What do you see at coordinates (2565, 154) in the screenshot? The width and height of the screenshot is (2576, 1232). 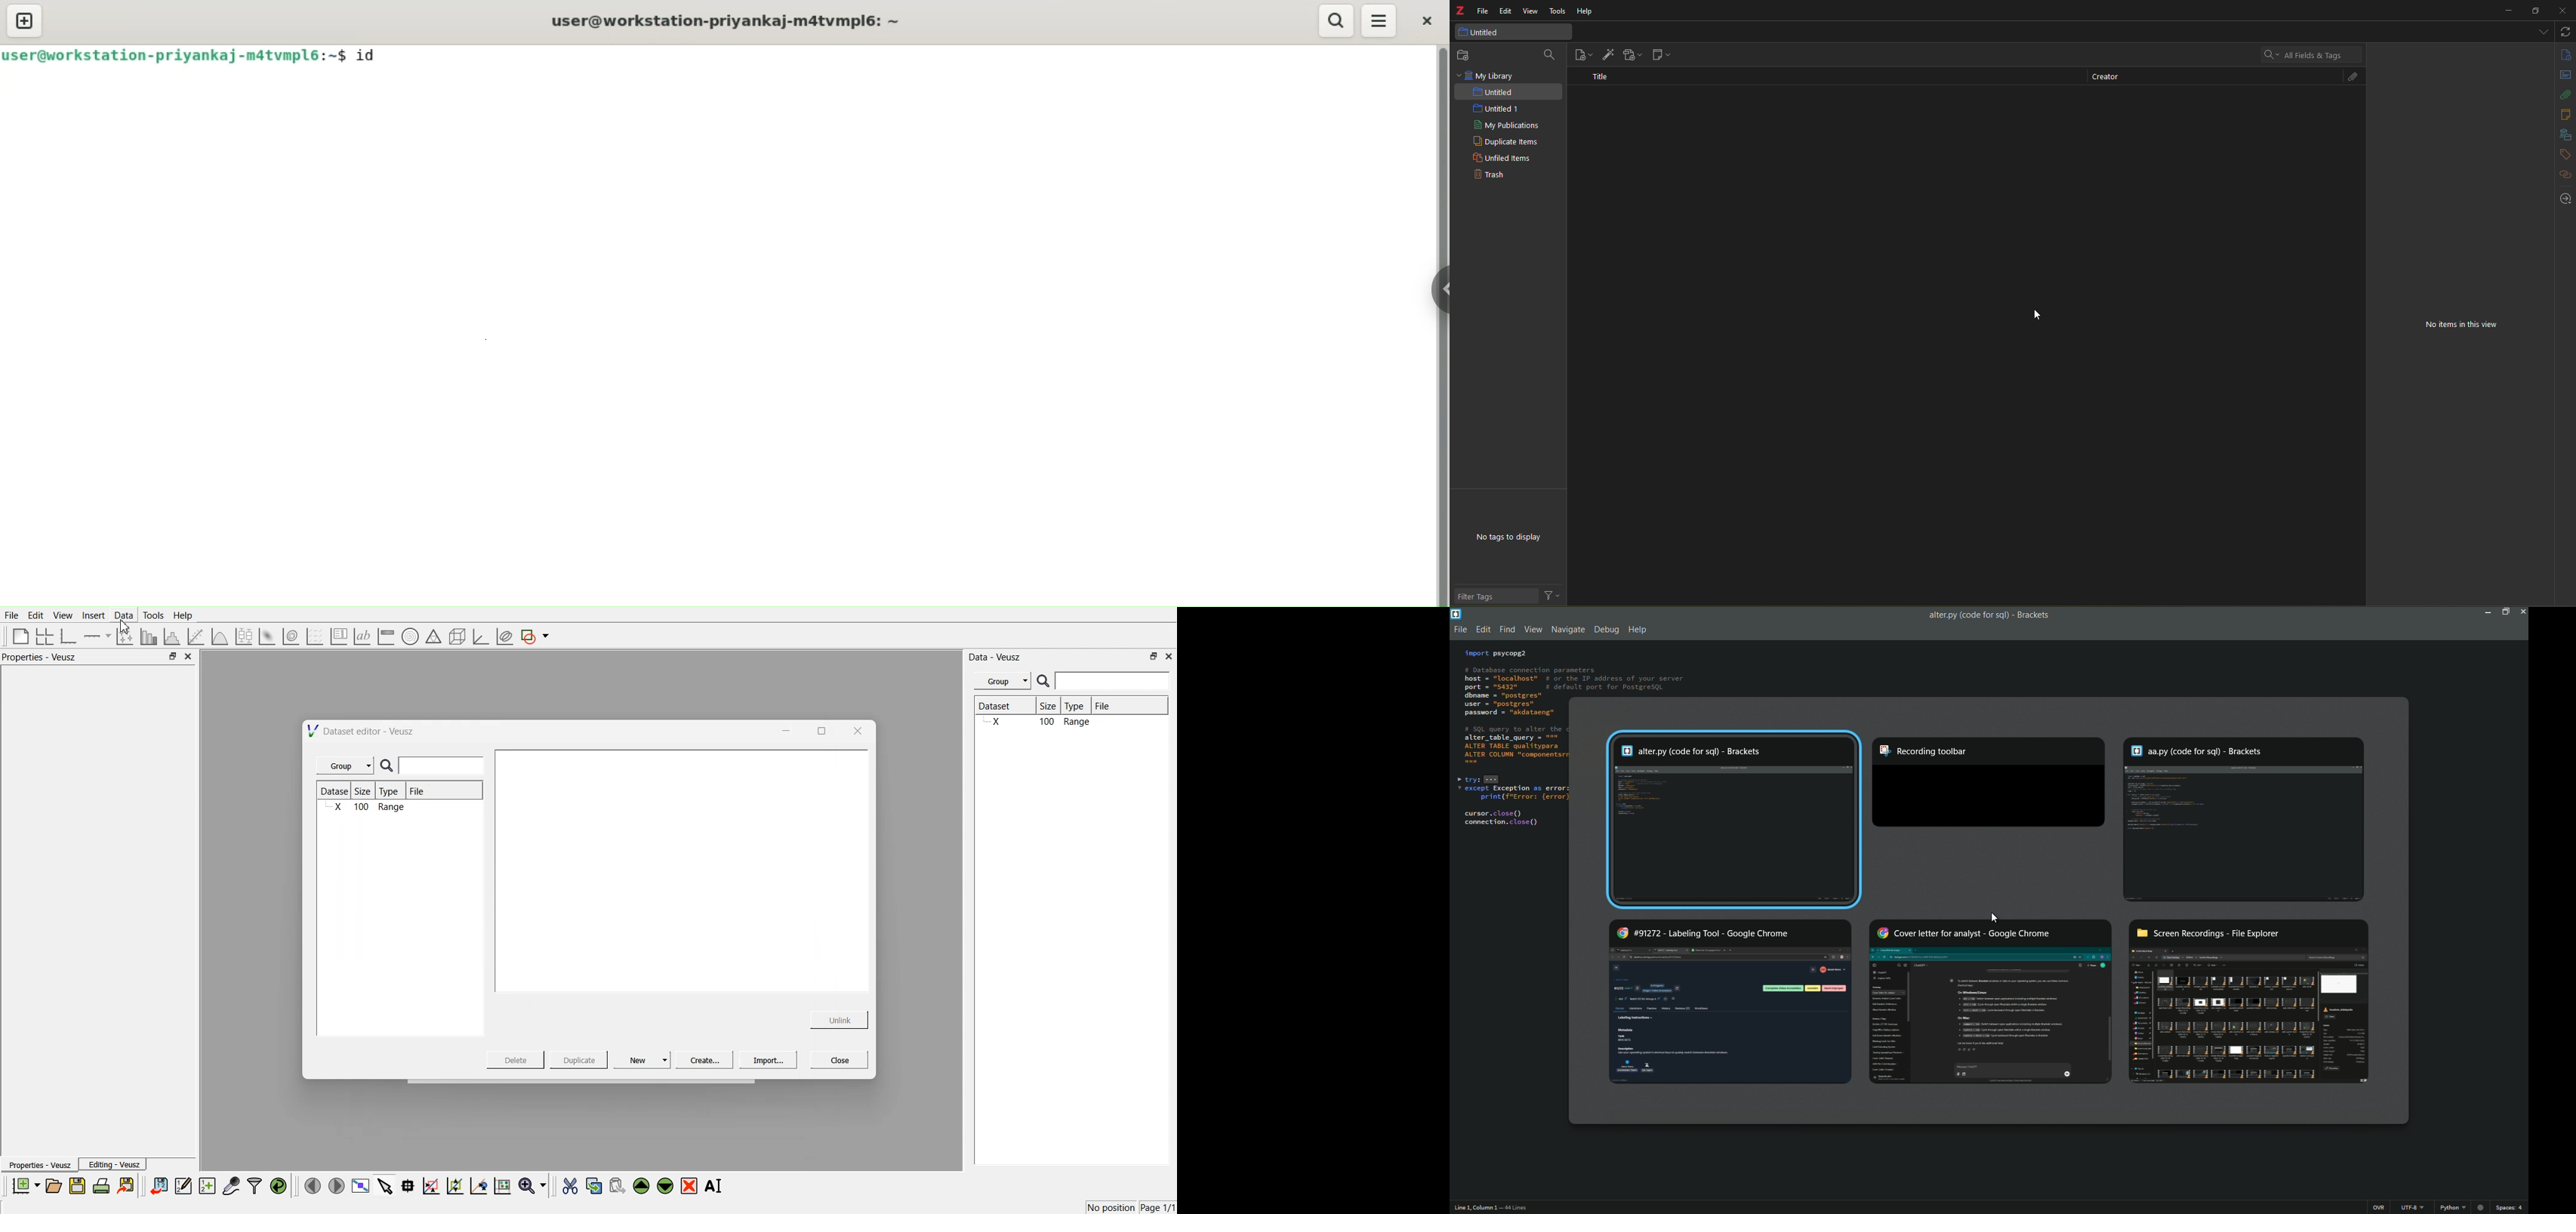 I see `tags` at bounding box center [2565, 154].